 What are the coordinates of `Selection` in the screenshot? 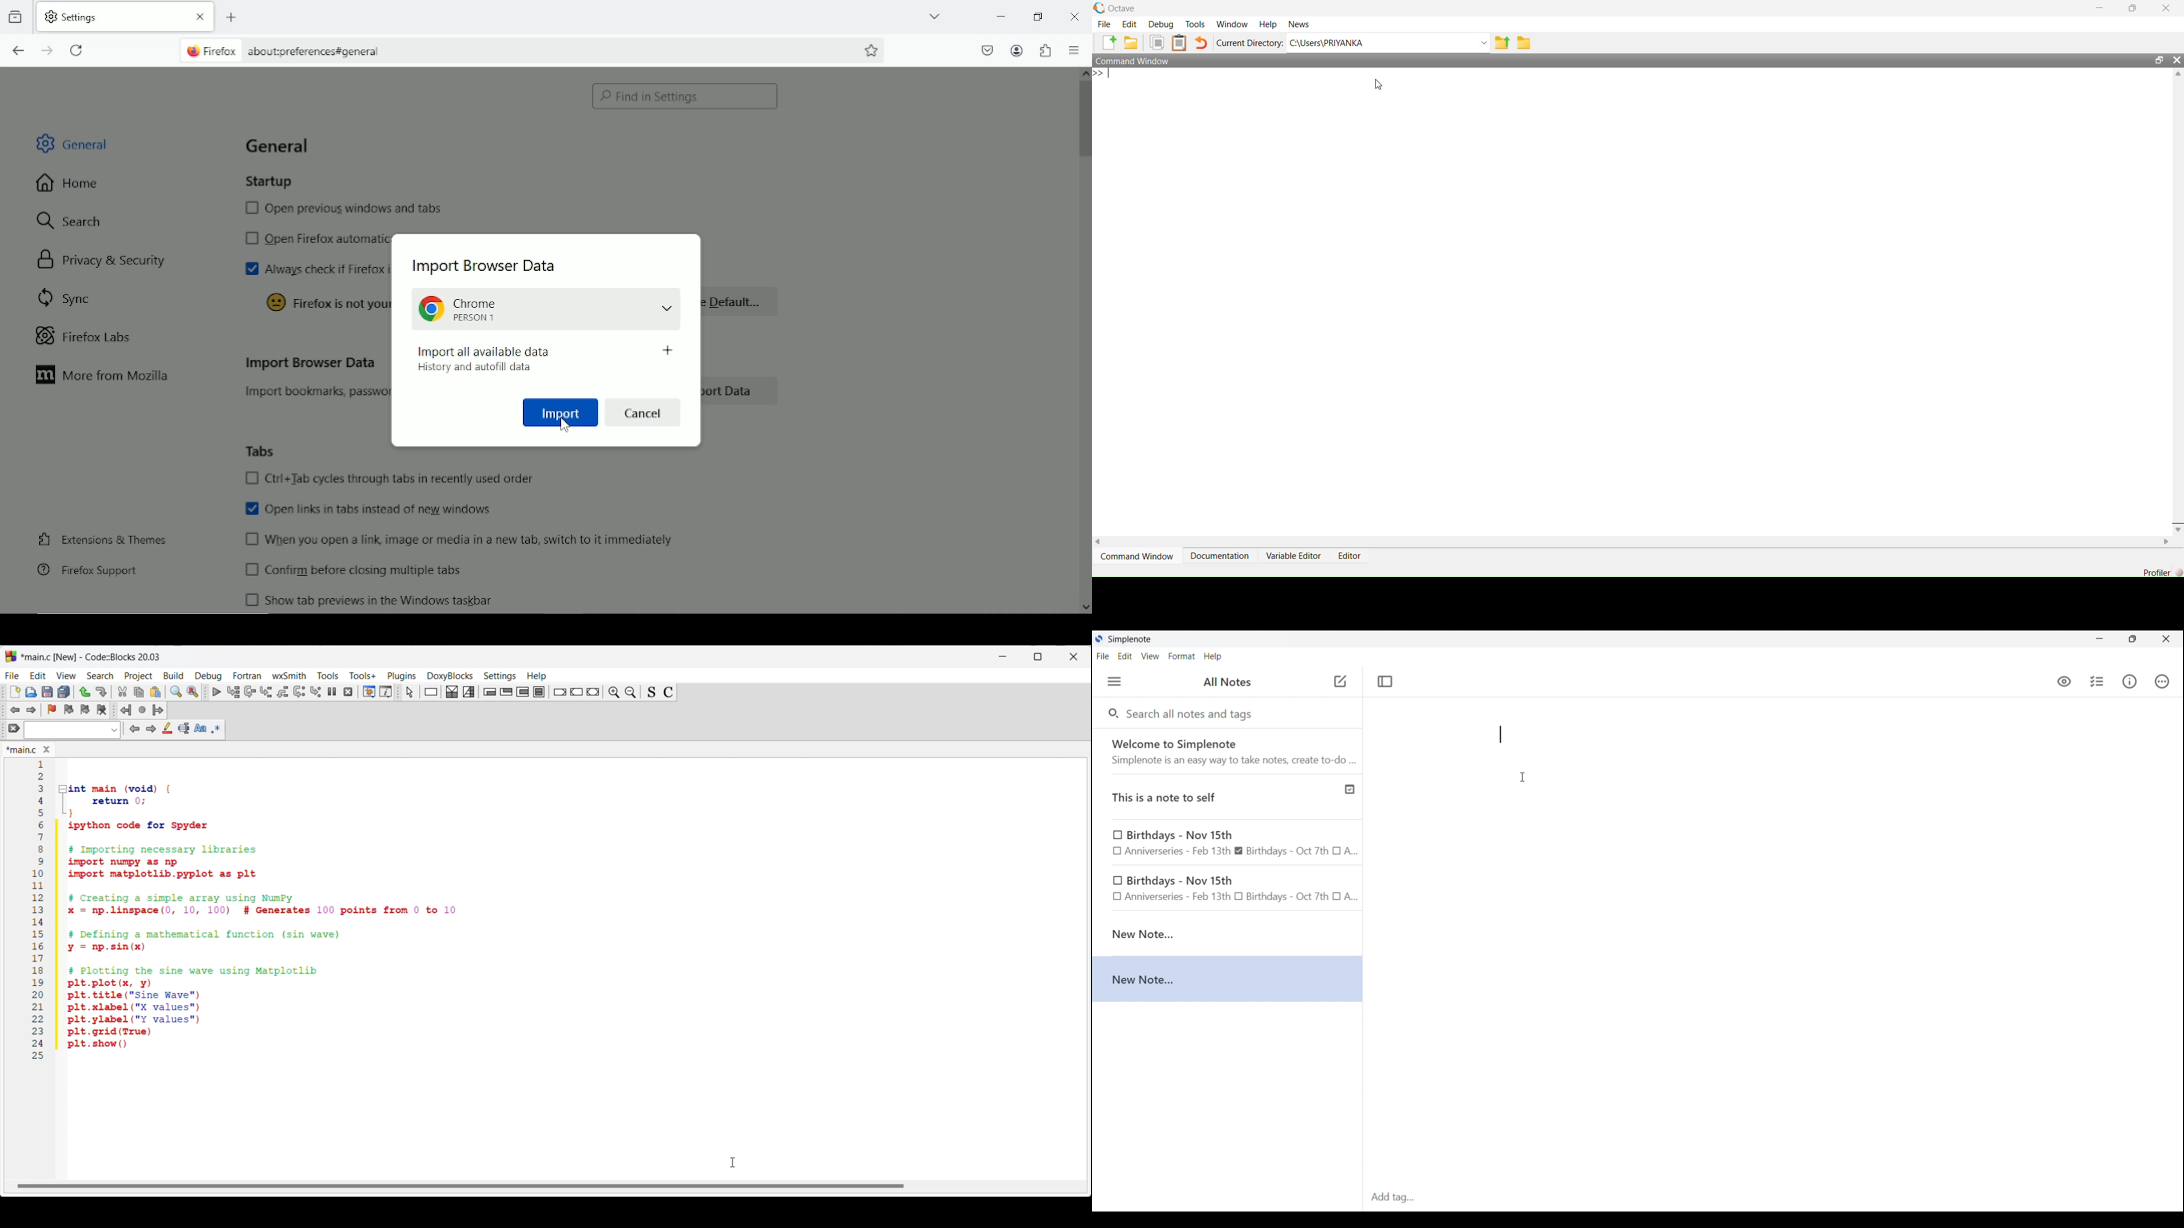 It's located at (469, 692).